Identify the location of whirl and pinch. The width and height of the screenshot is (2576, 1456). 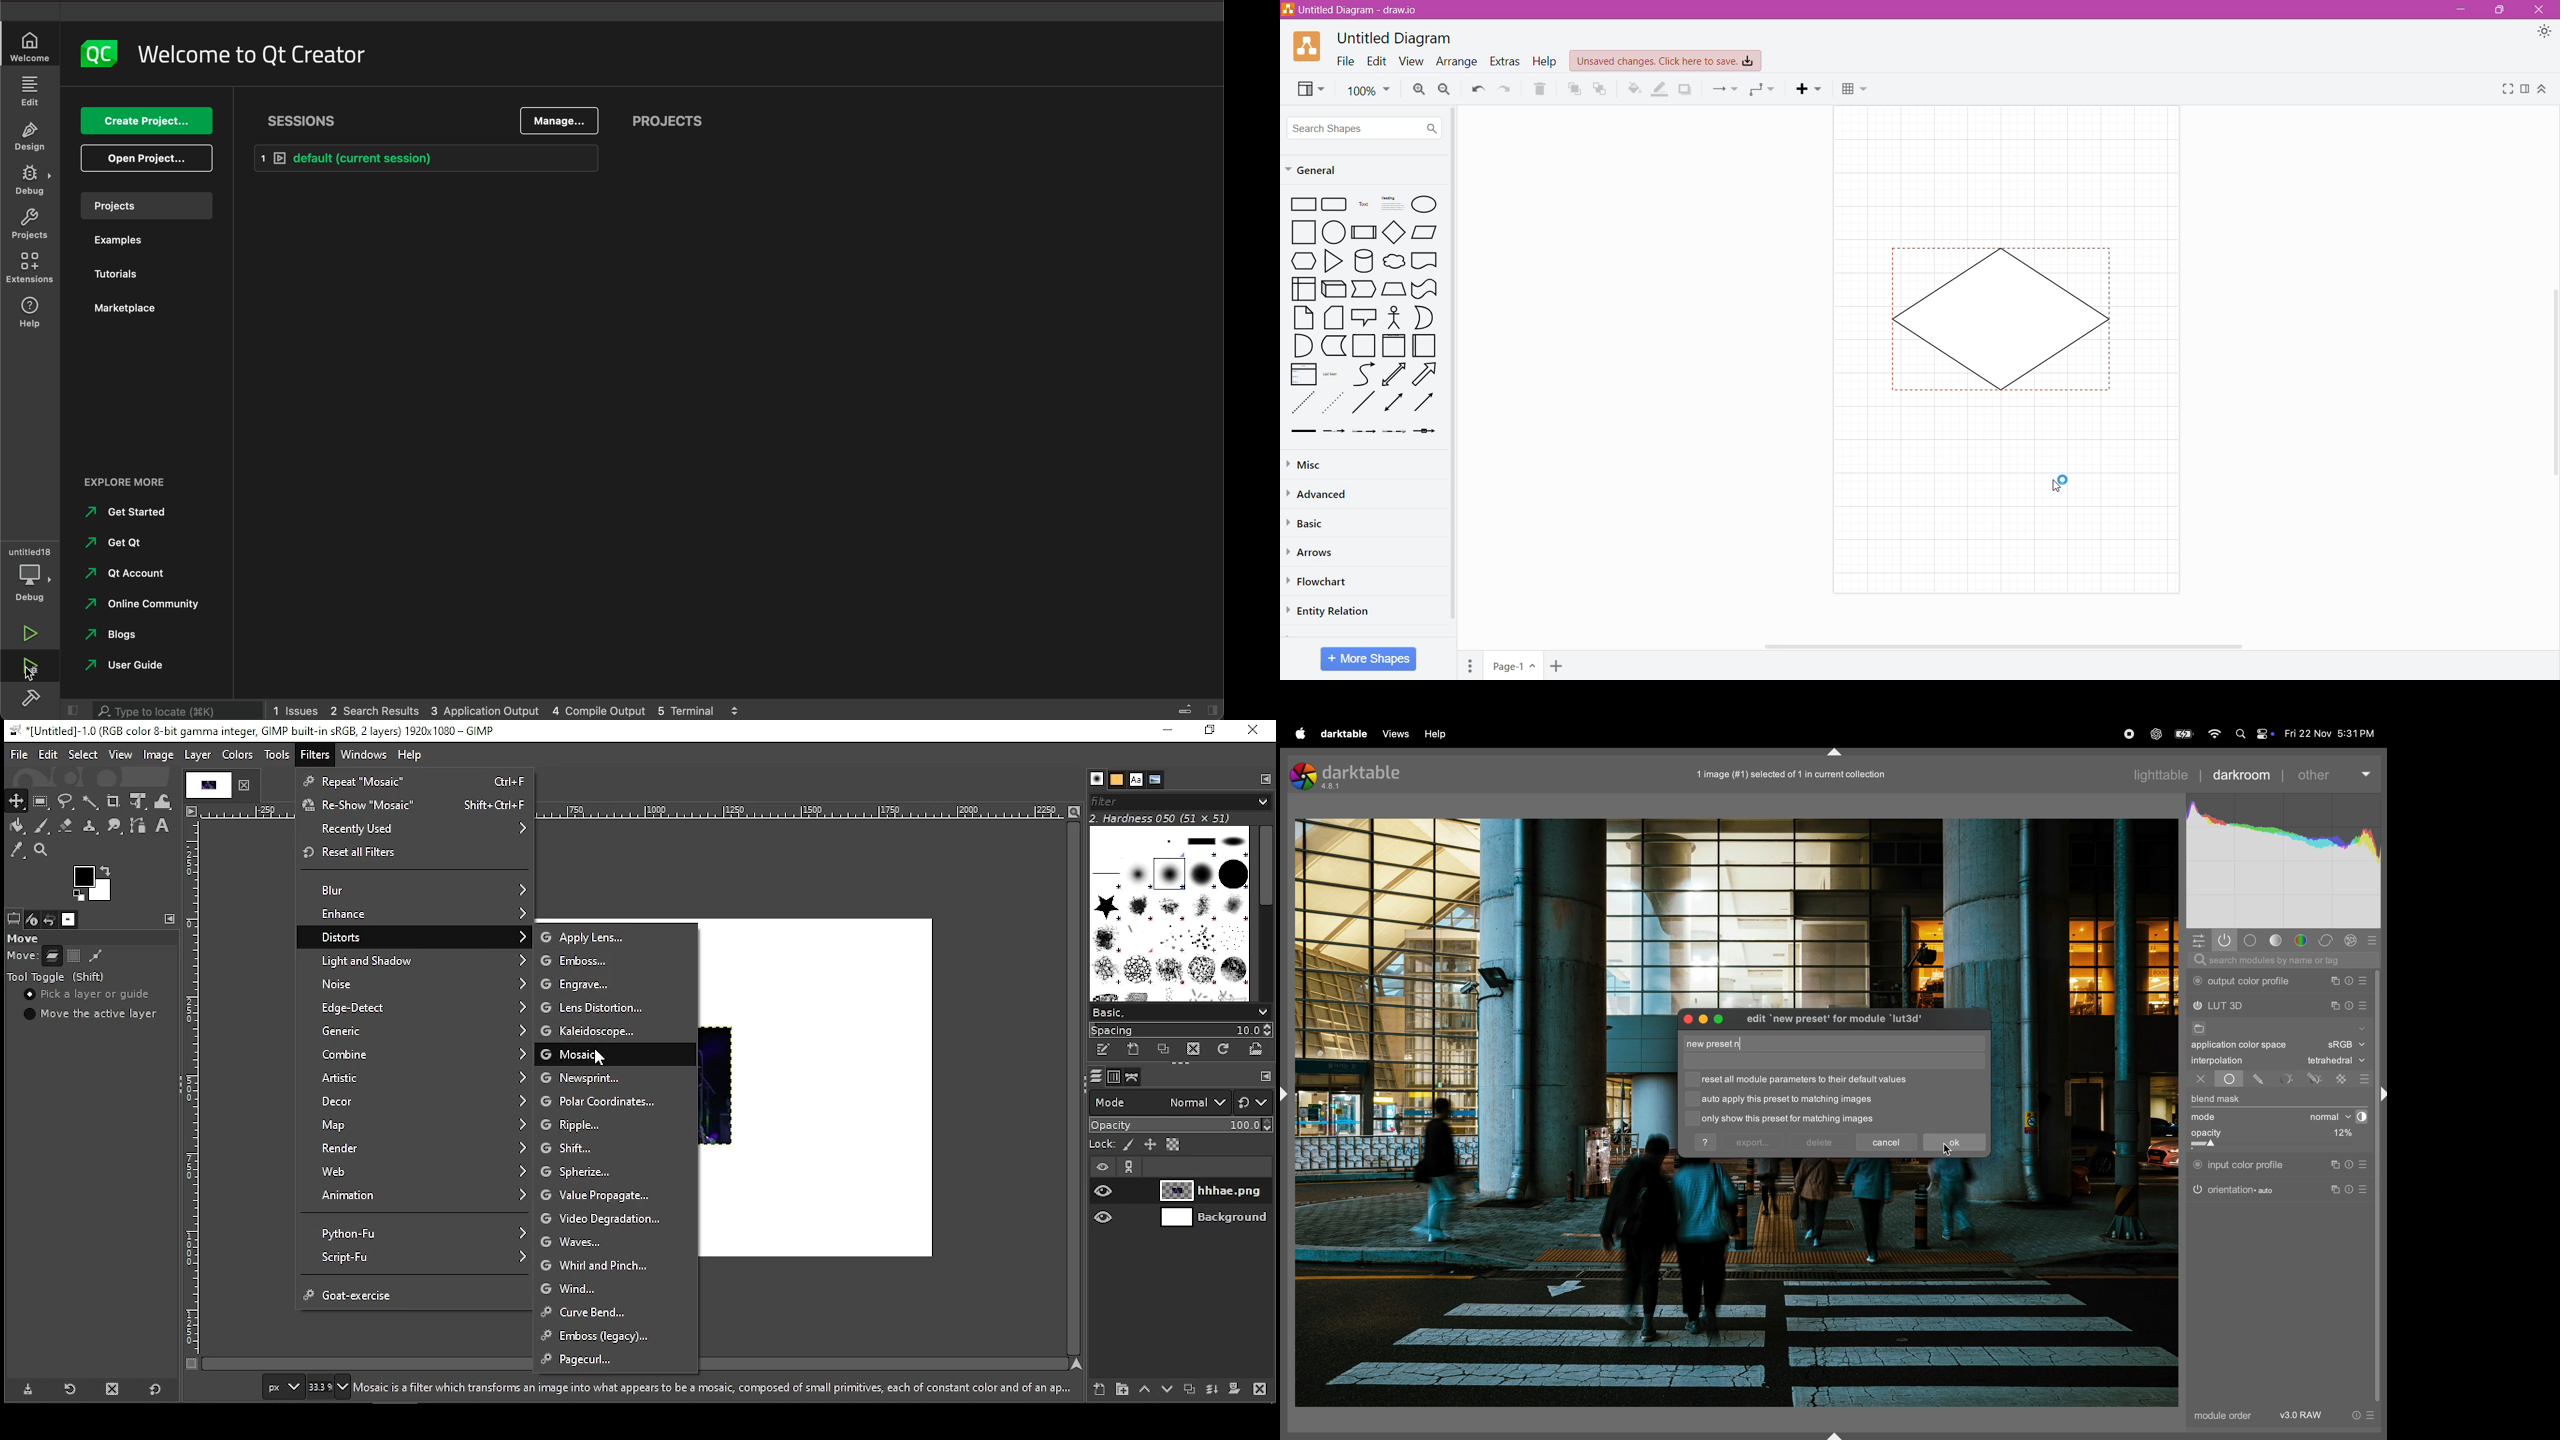
(616, 1267).